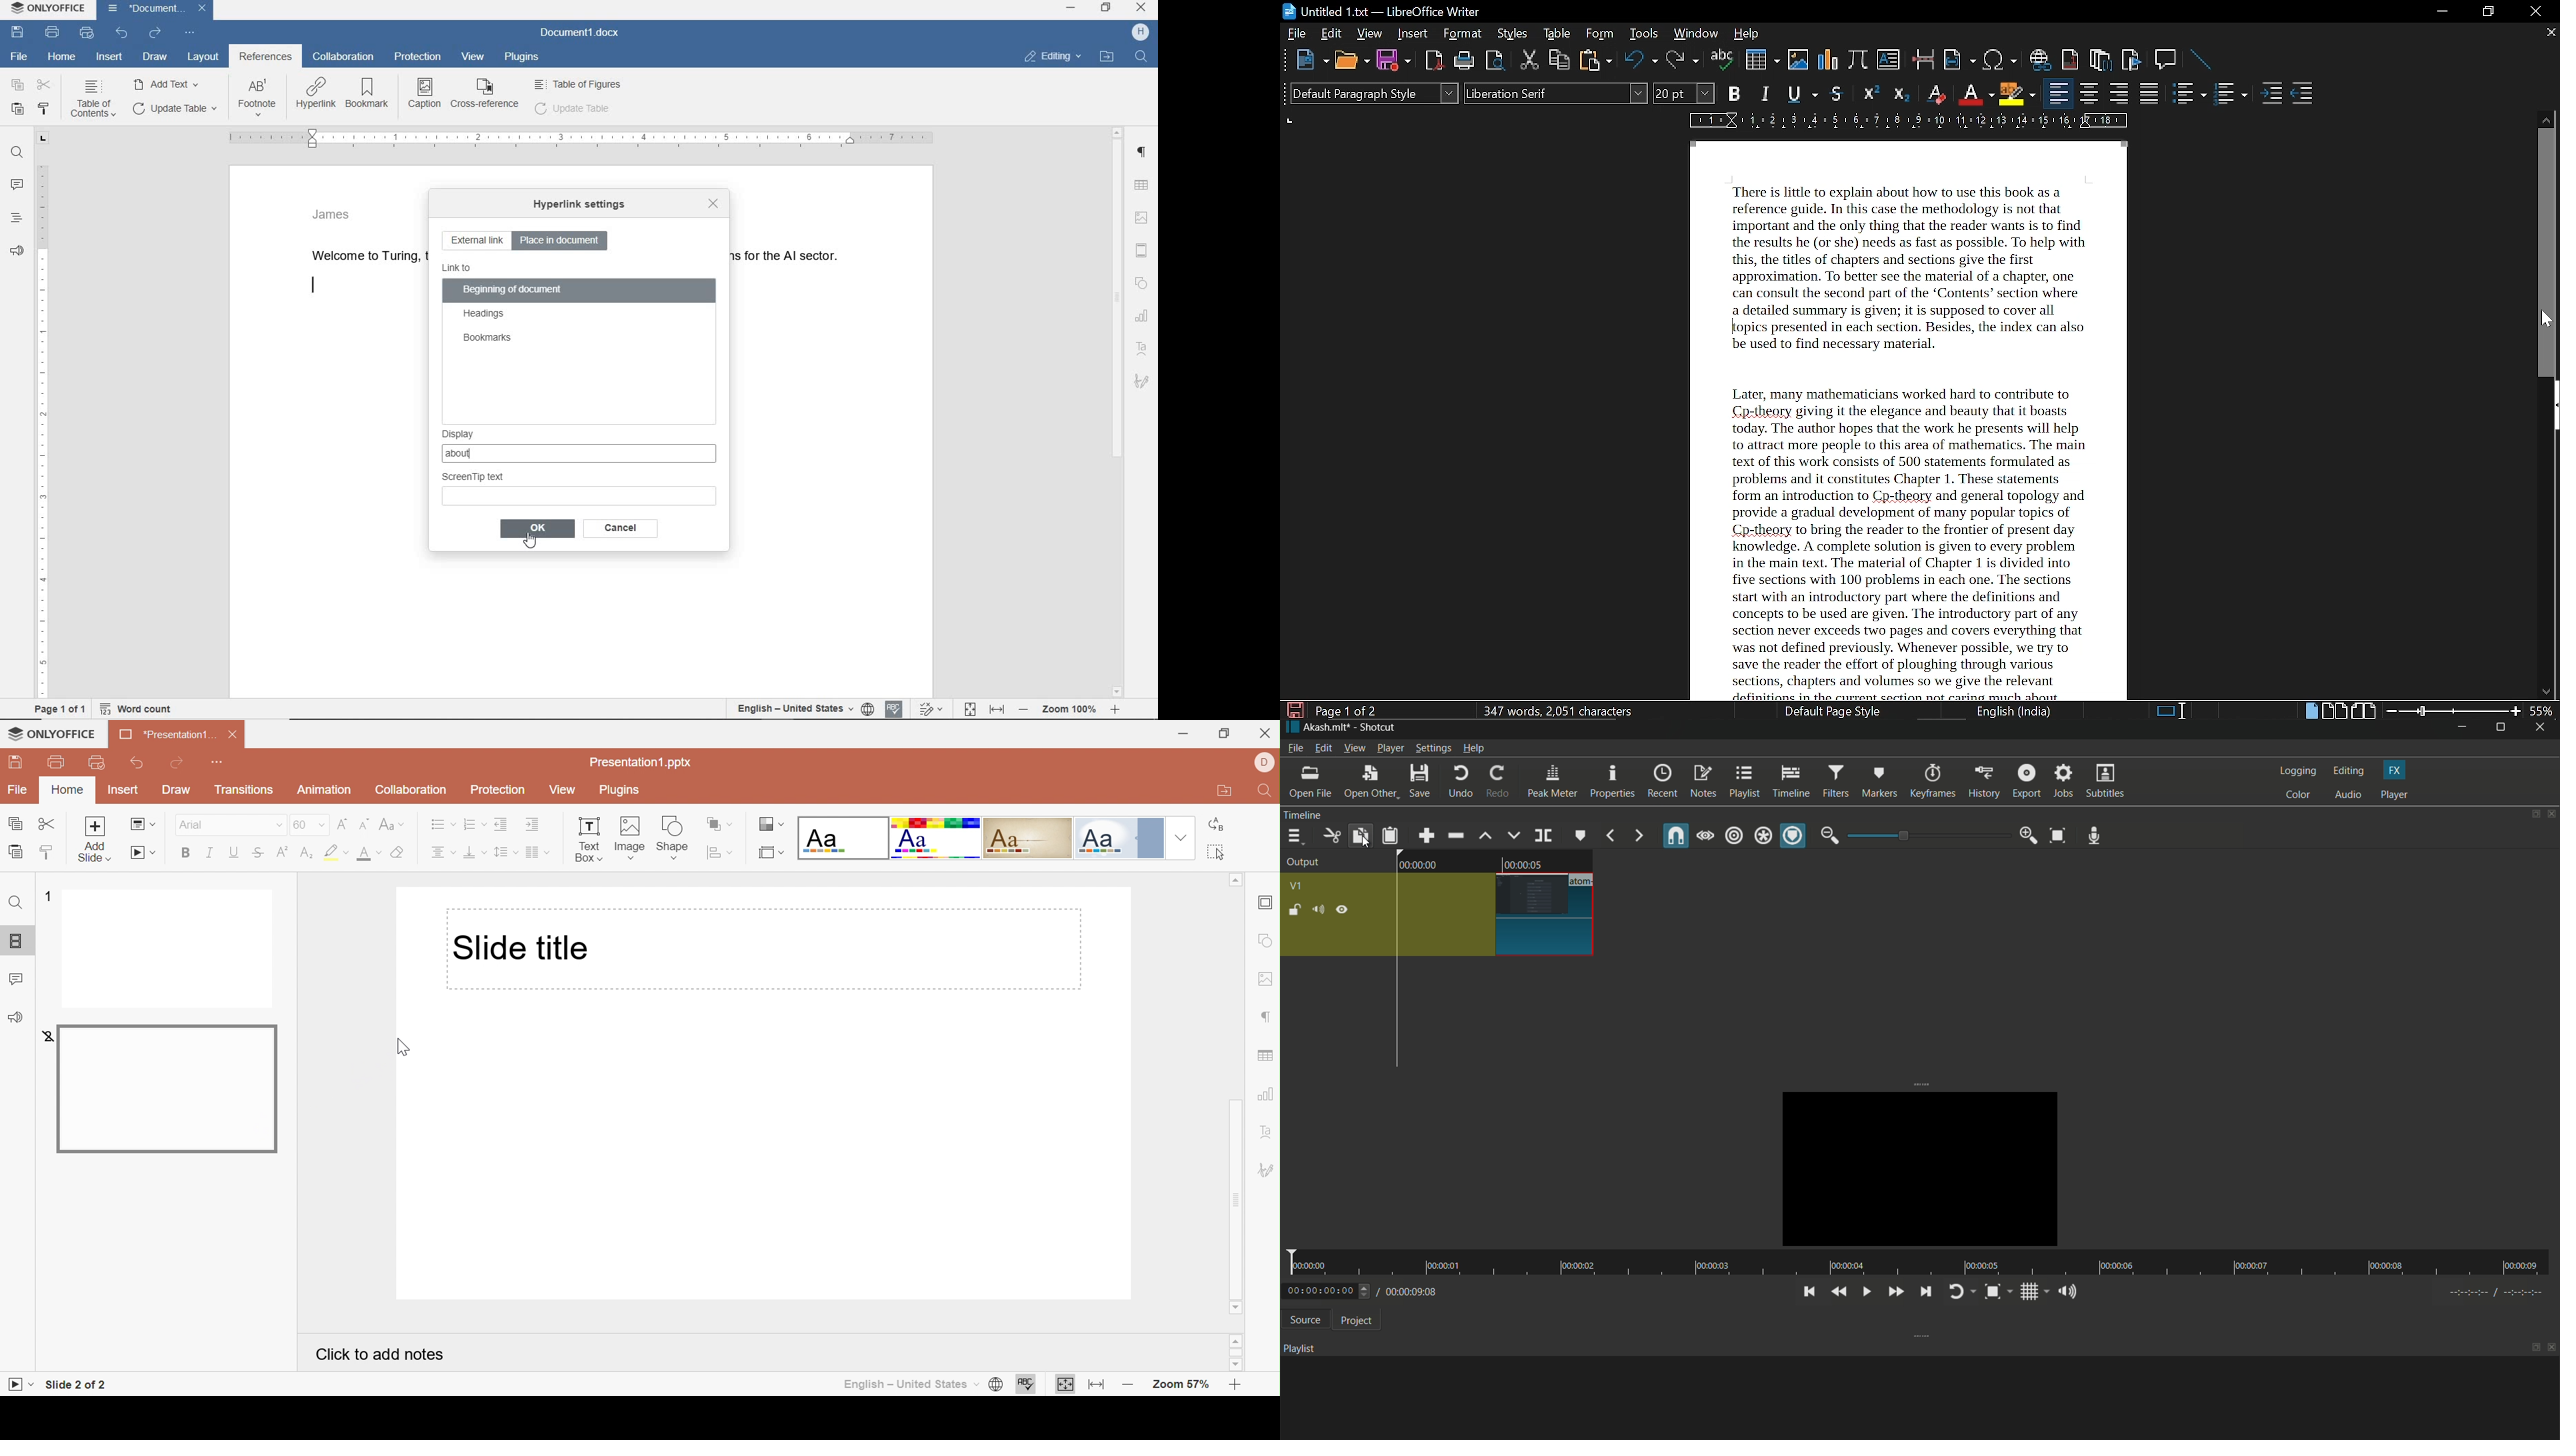 The height and width of the screenshot is (1456, 2576). What do you see at coordinates (2334, 710) in the screenshot?
I see `multiple page view` at bounding box center [2334, 710].